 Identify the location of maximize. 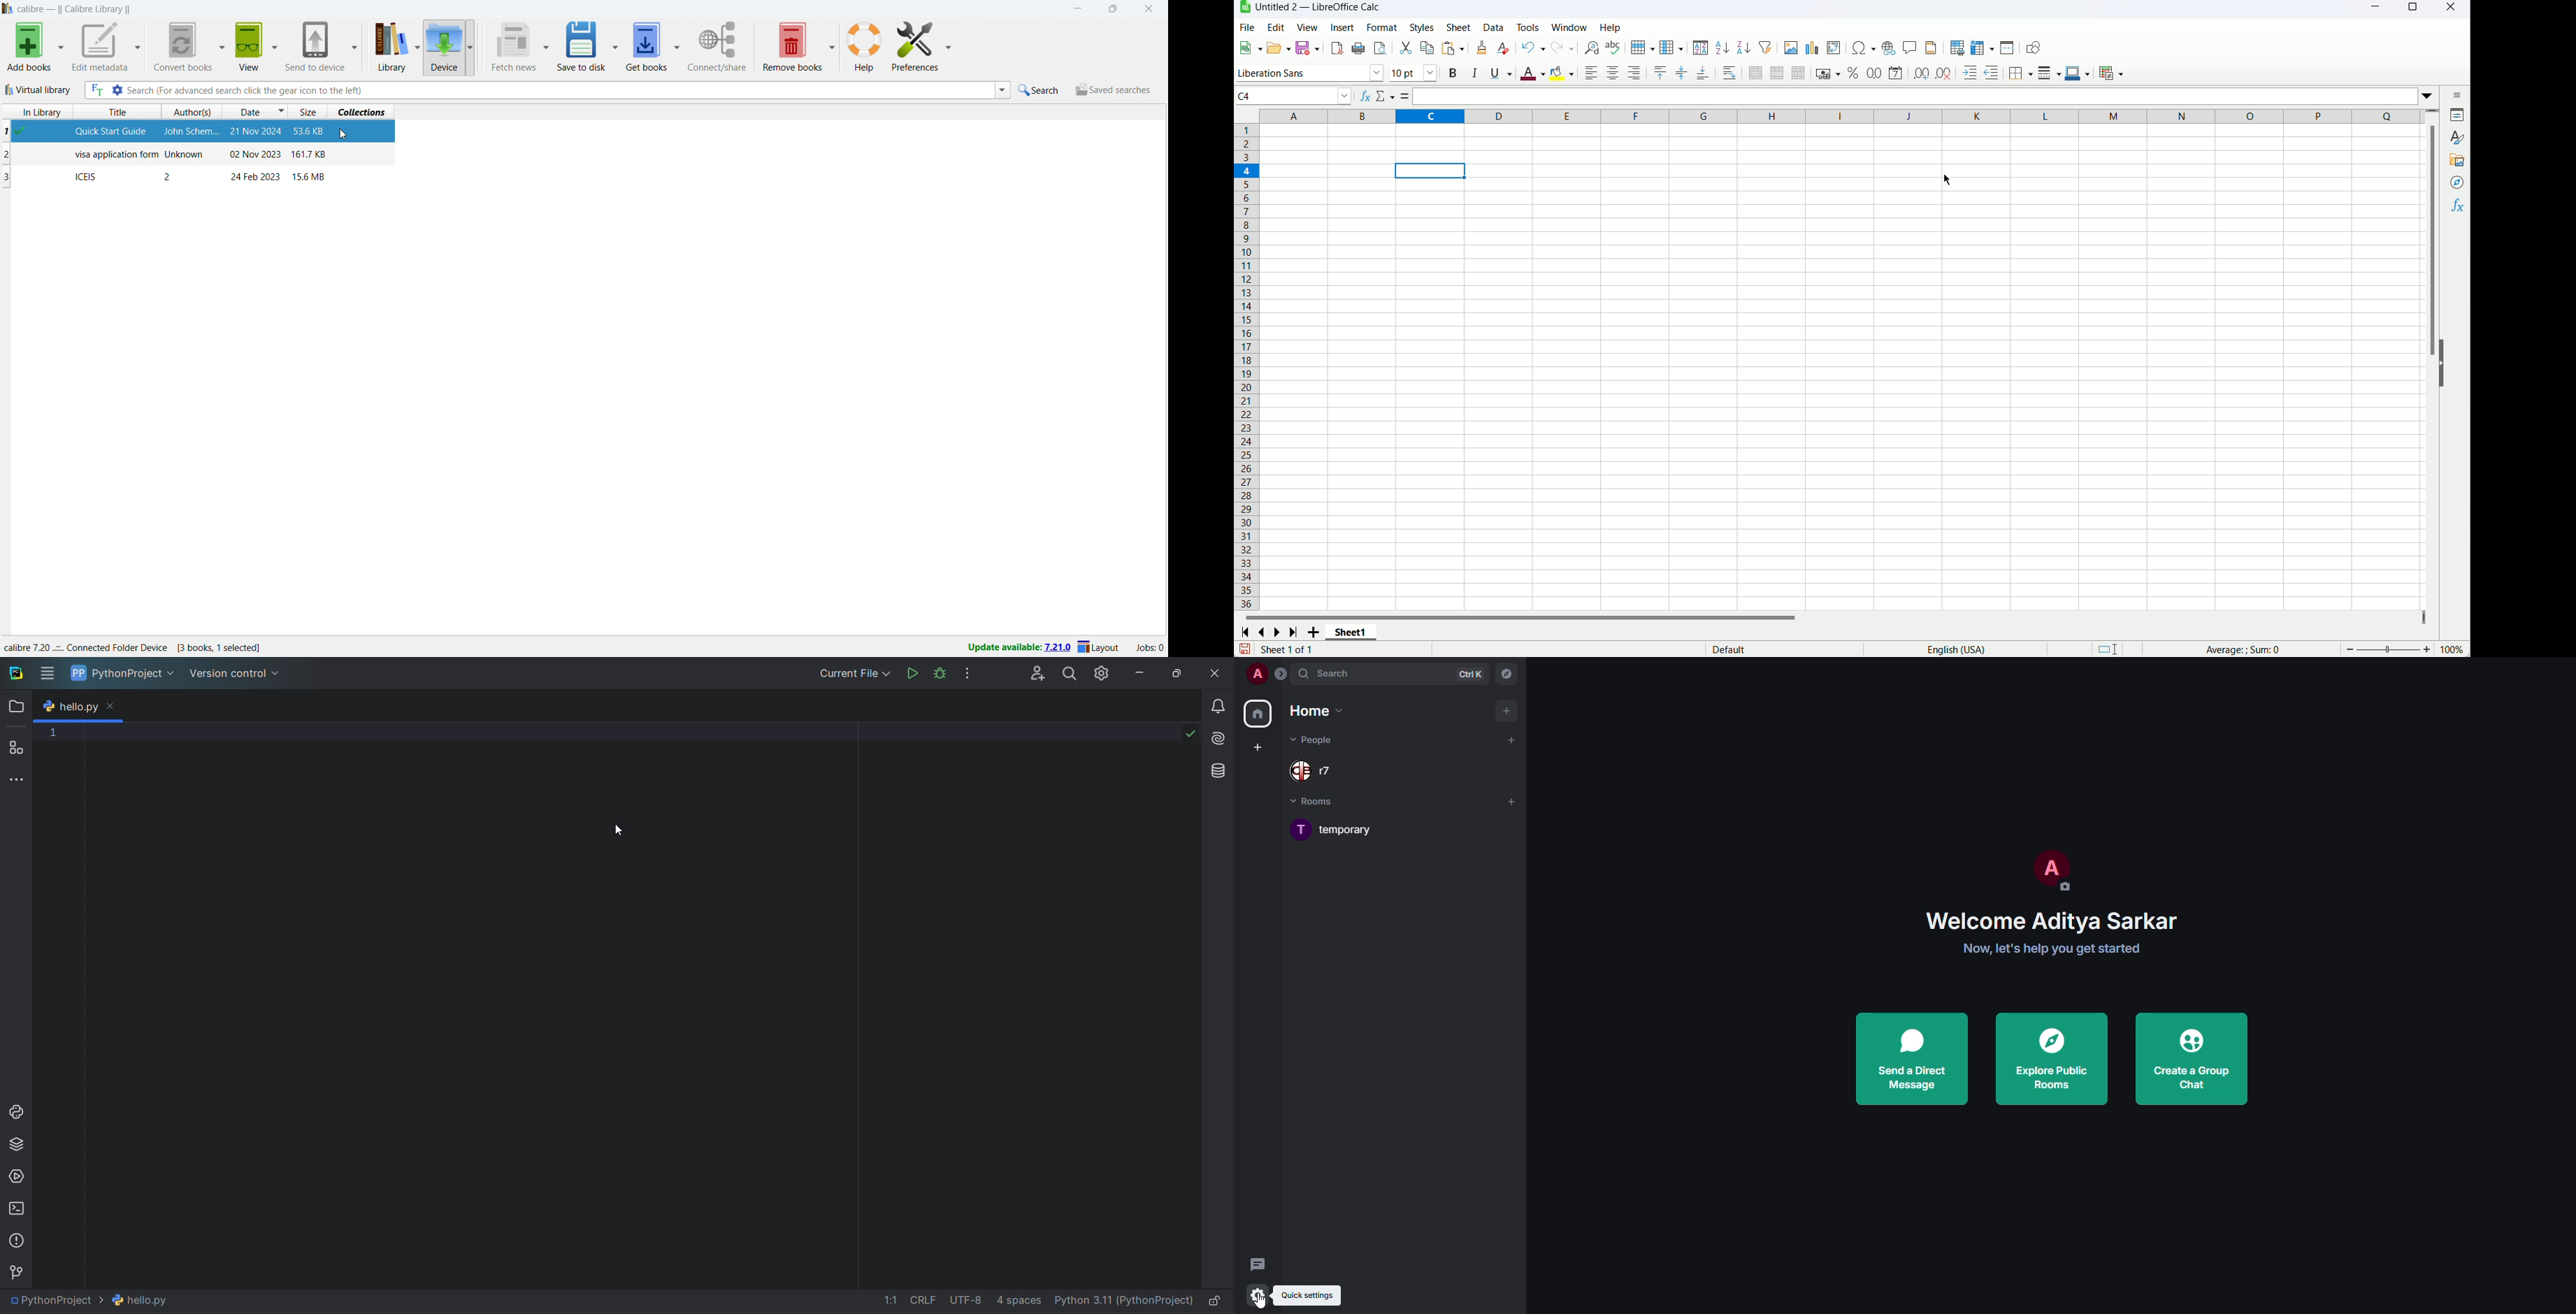
(1112, 9).